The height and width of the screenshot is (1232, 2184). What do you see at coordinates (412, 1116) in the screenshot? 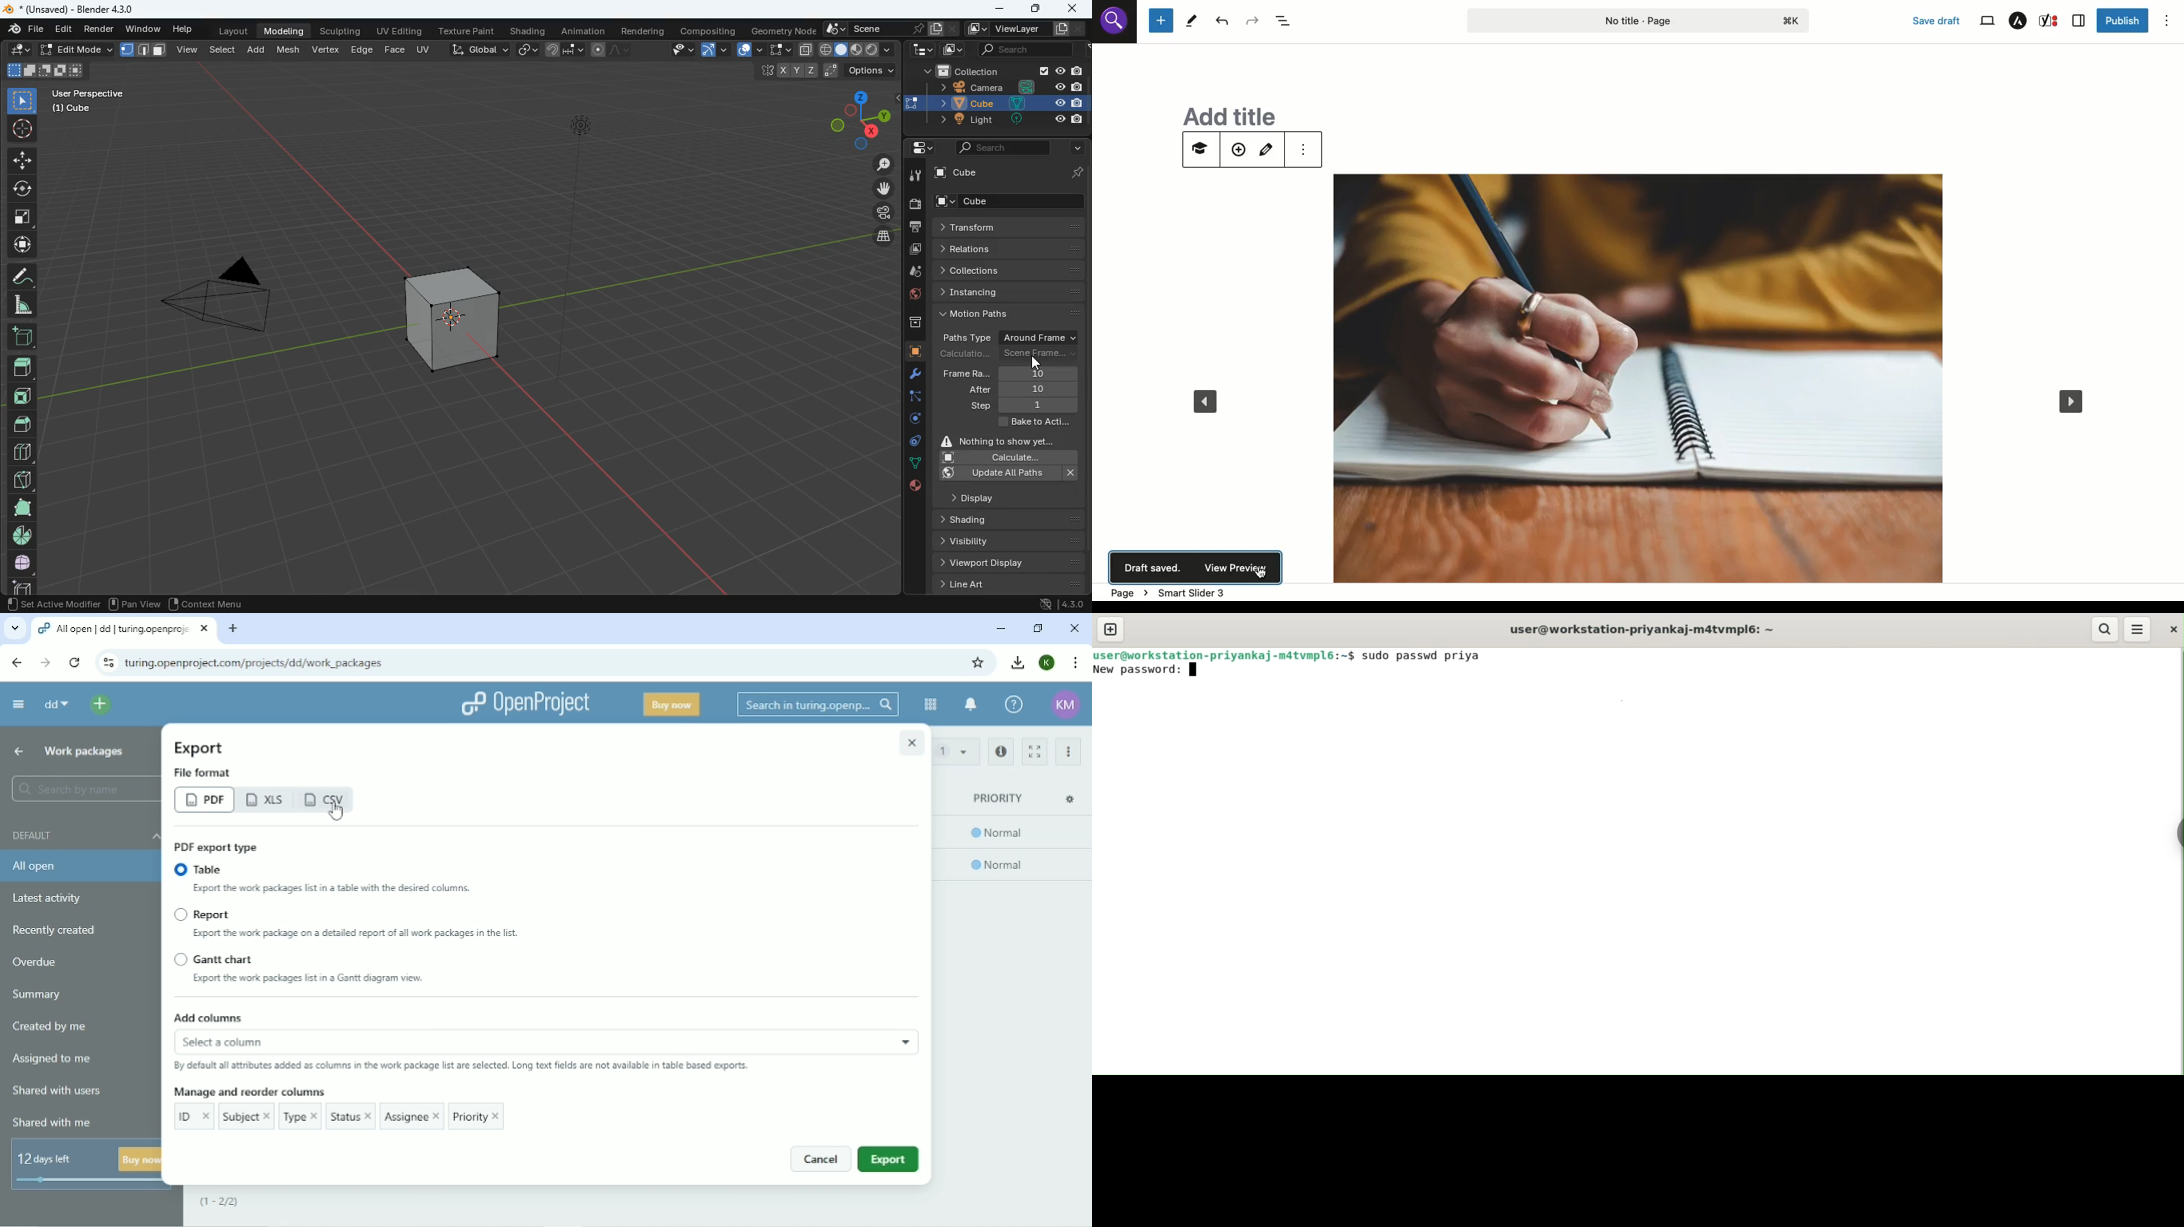
I see `Assignee` at bounding box center [412, 1116].